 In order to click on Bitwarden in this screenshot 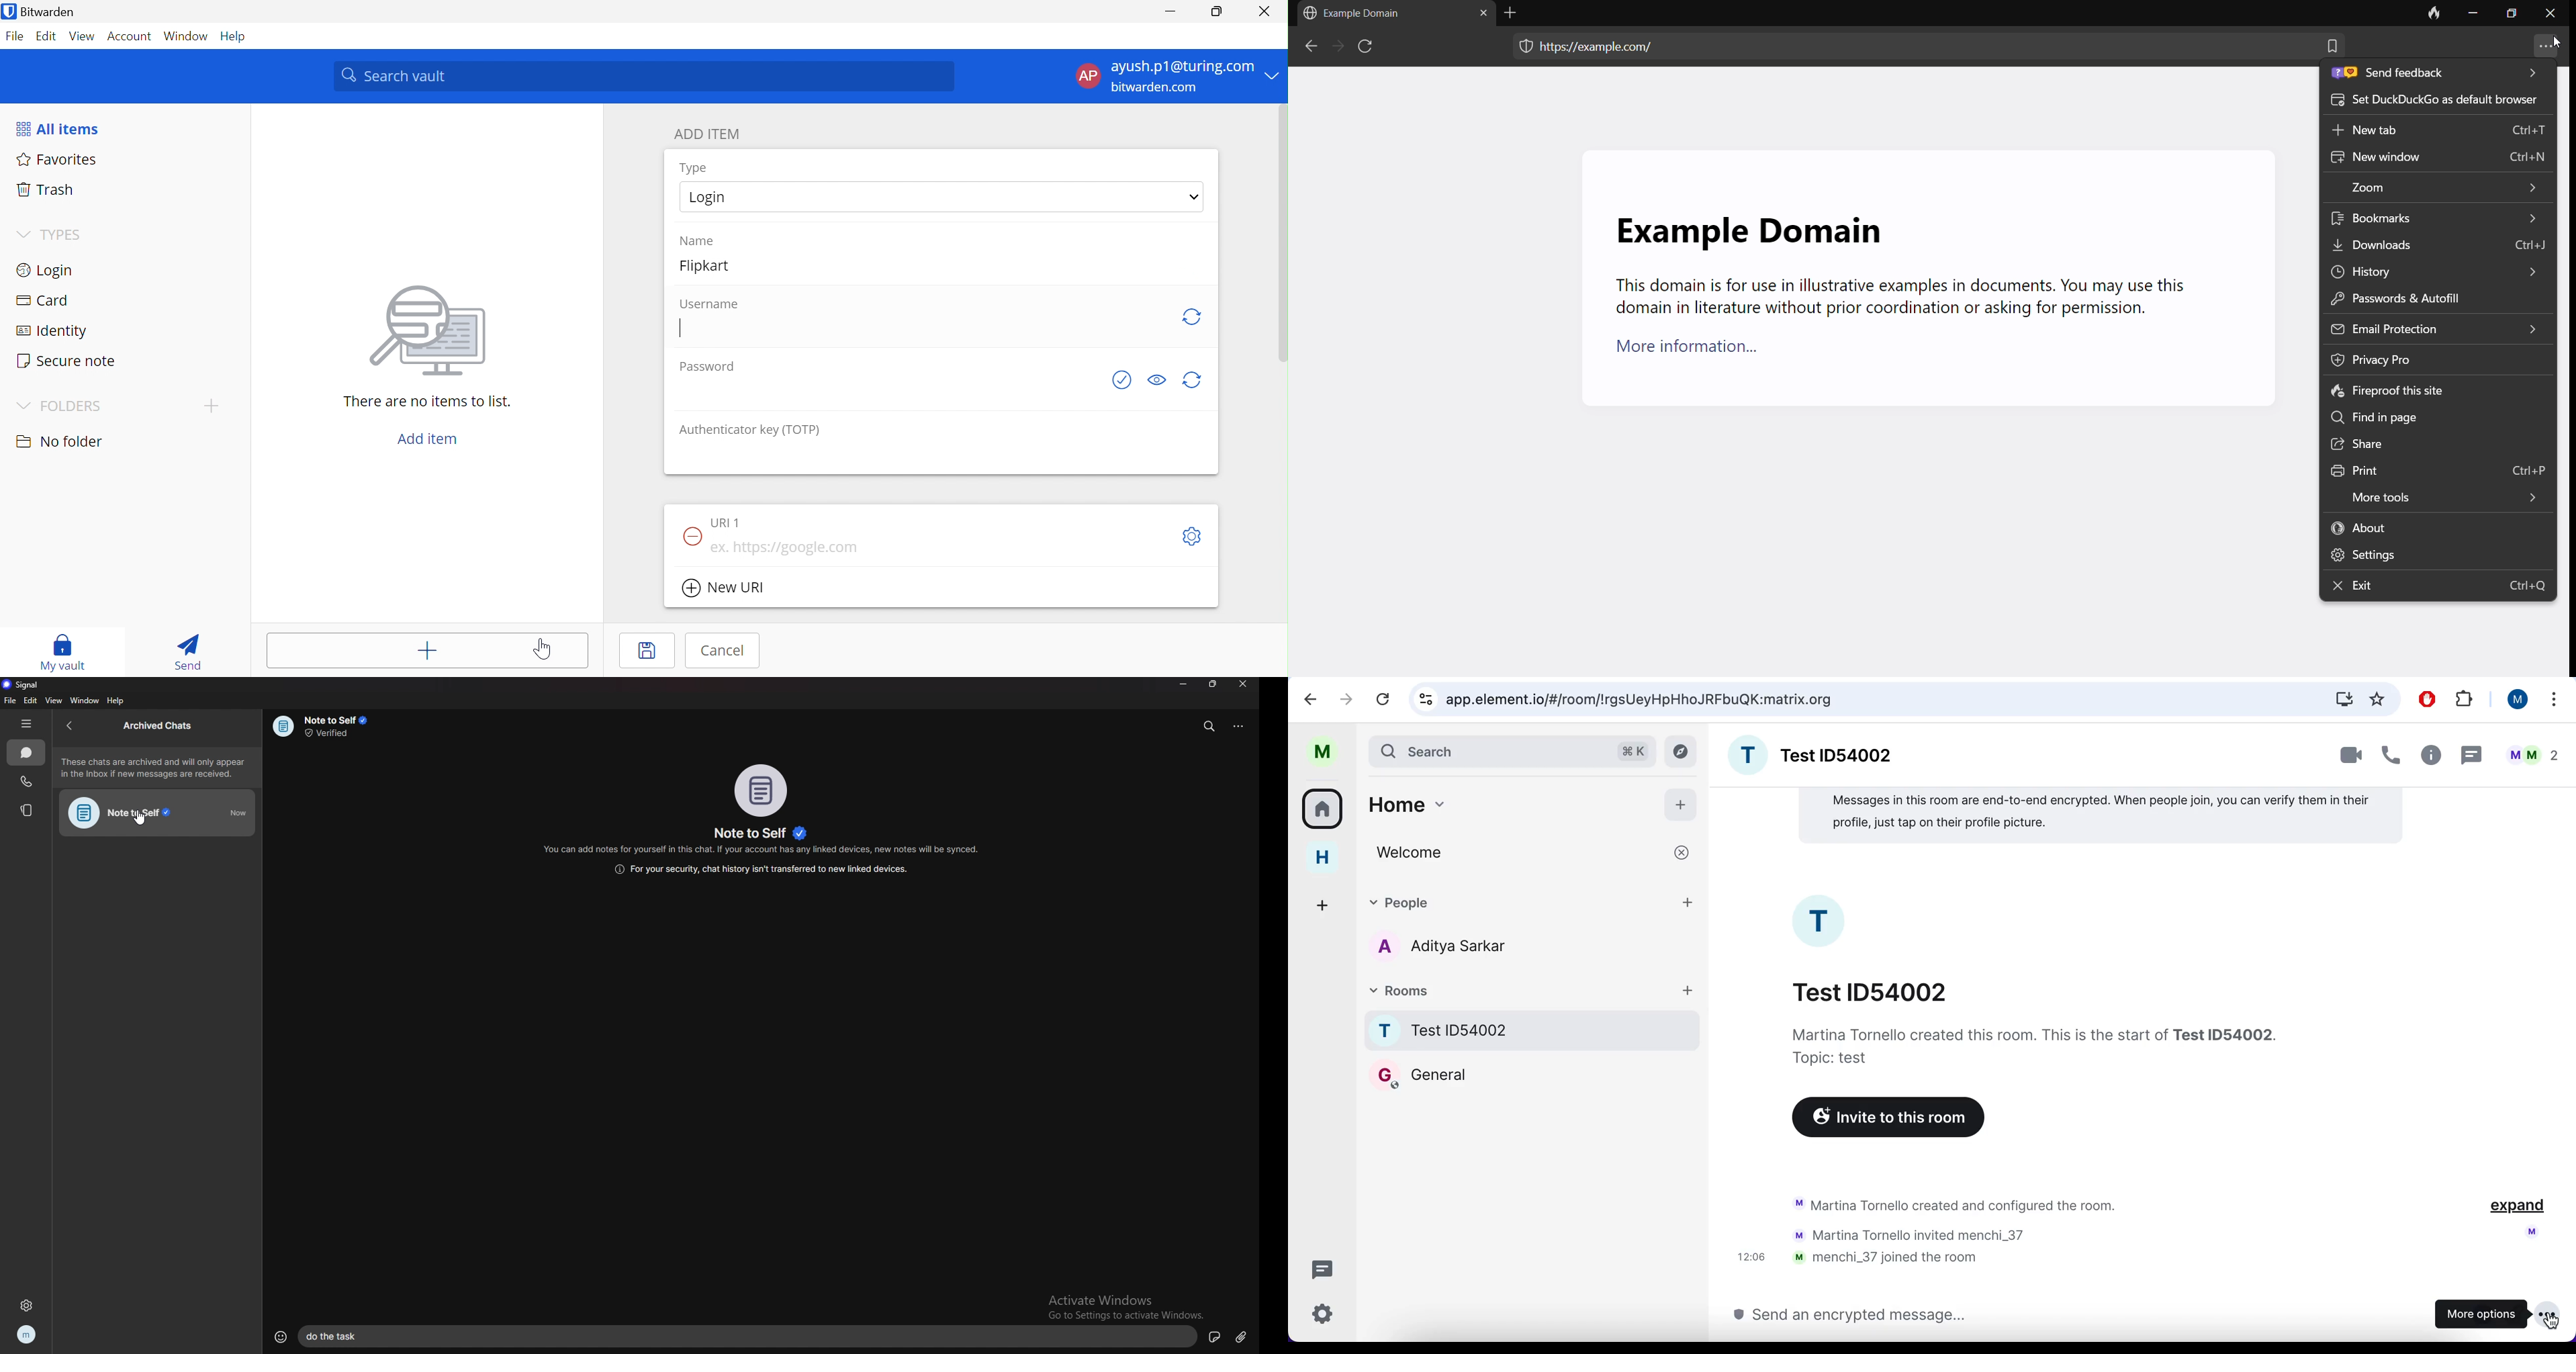, I will do `click(49, 13)`.